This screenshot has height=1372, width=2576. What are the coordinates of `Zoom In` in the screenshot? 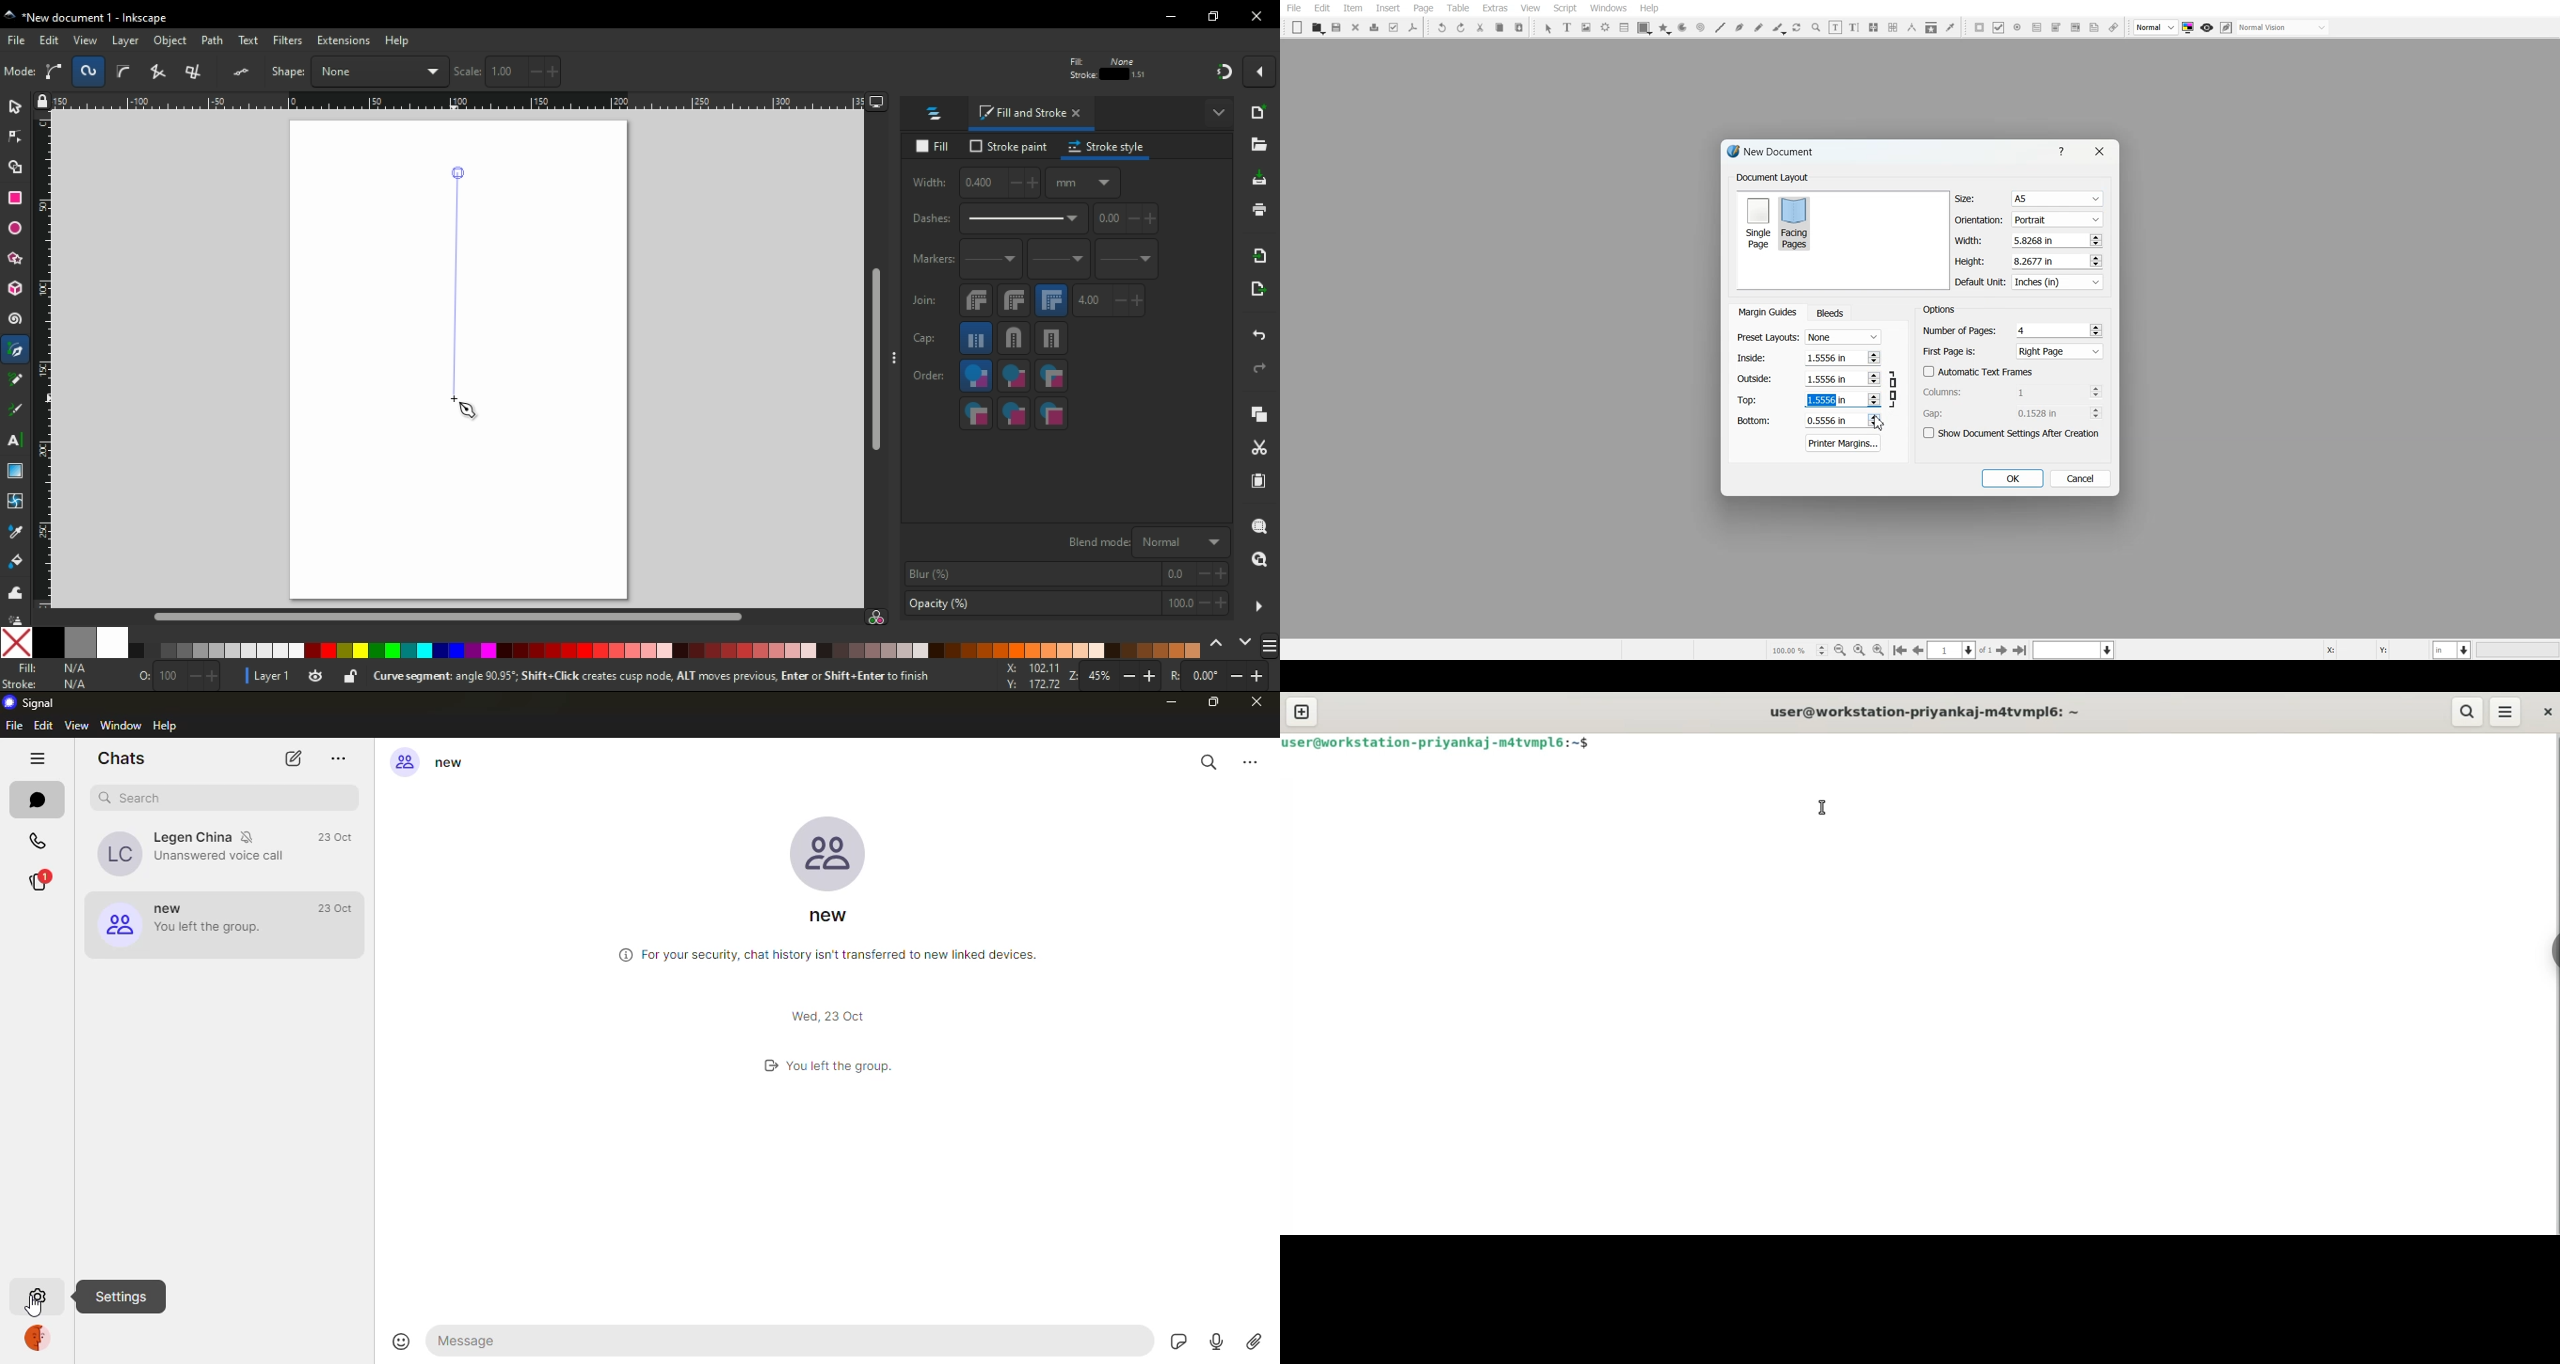 It's located at (1879, 649).